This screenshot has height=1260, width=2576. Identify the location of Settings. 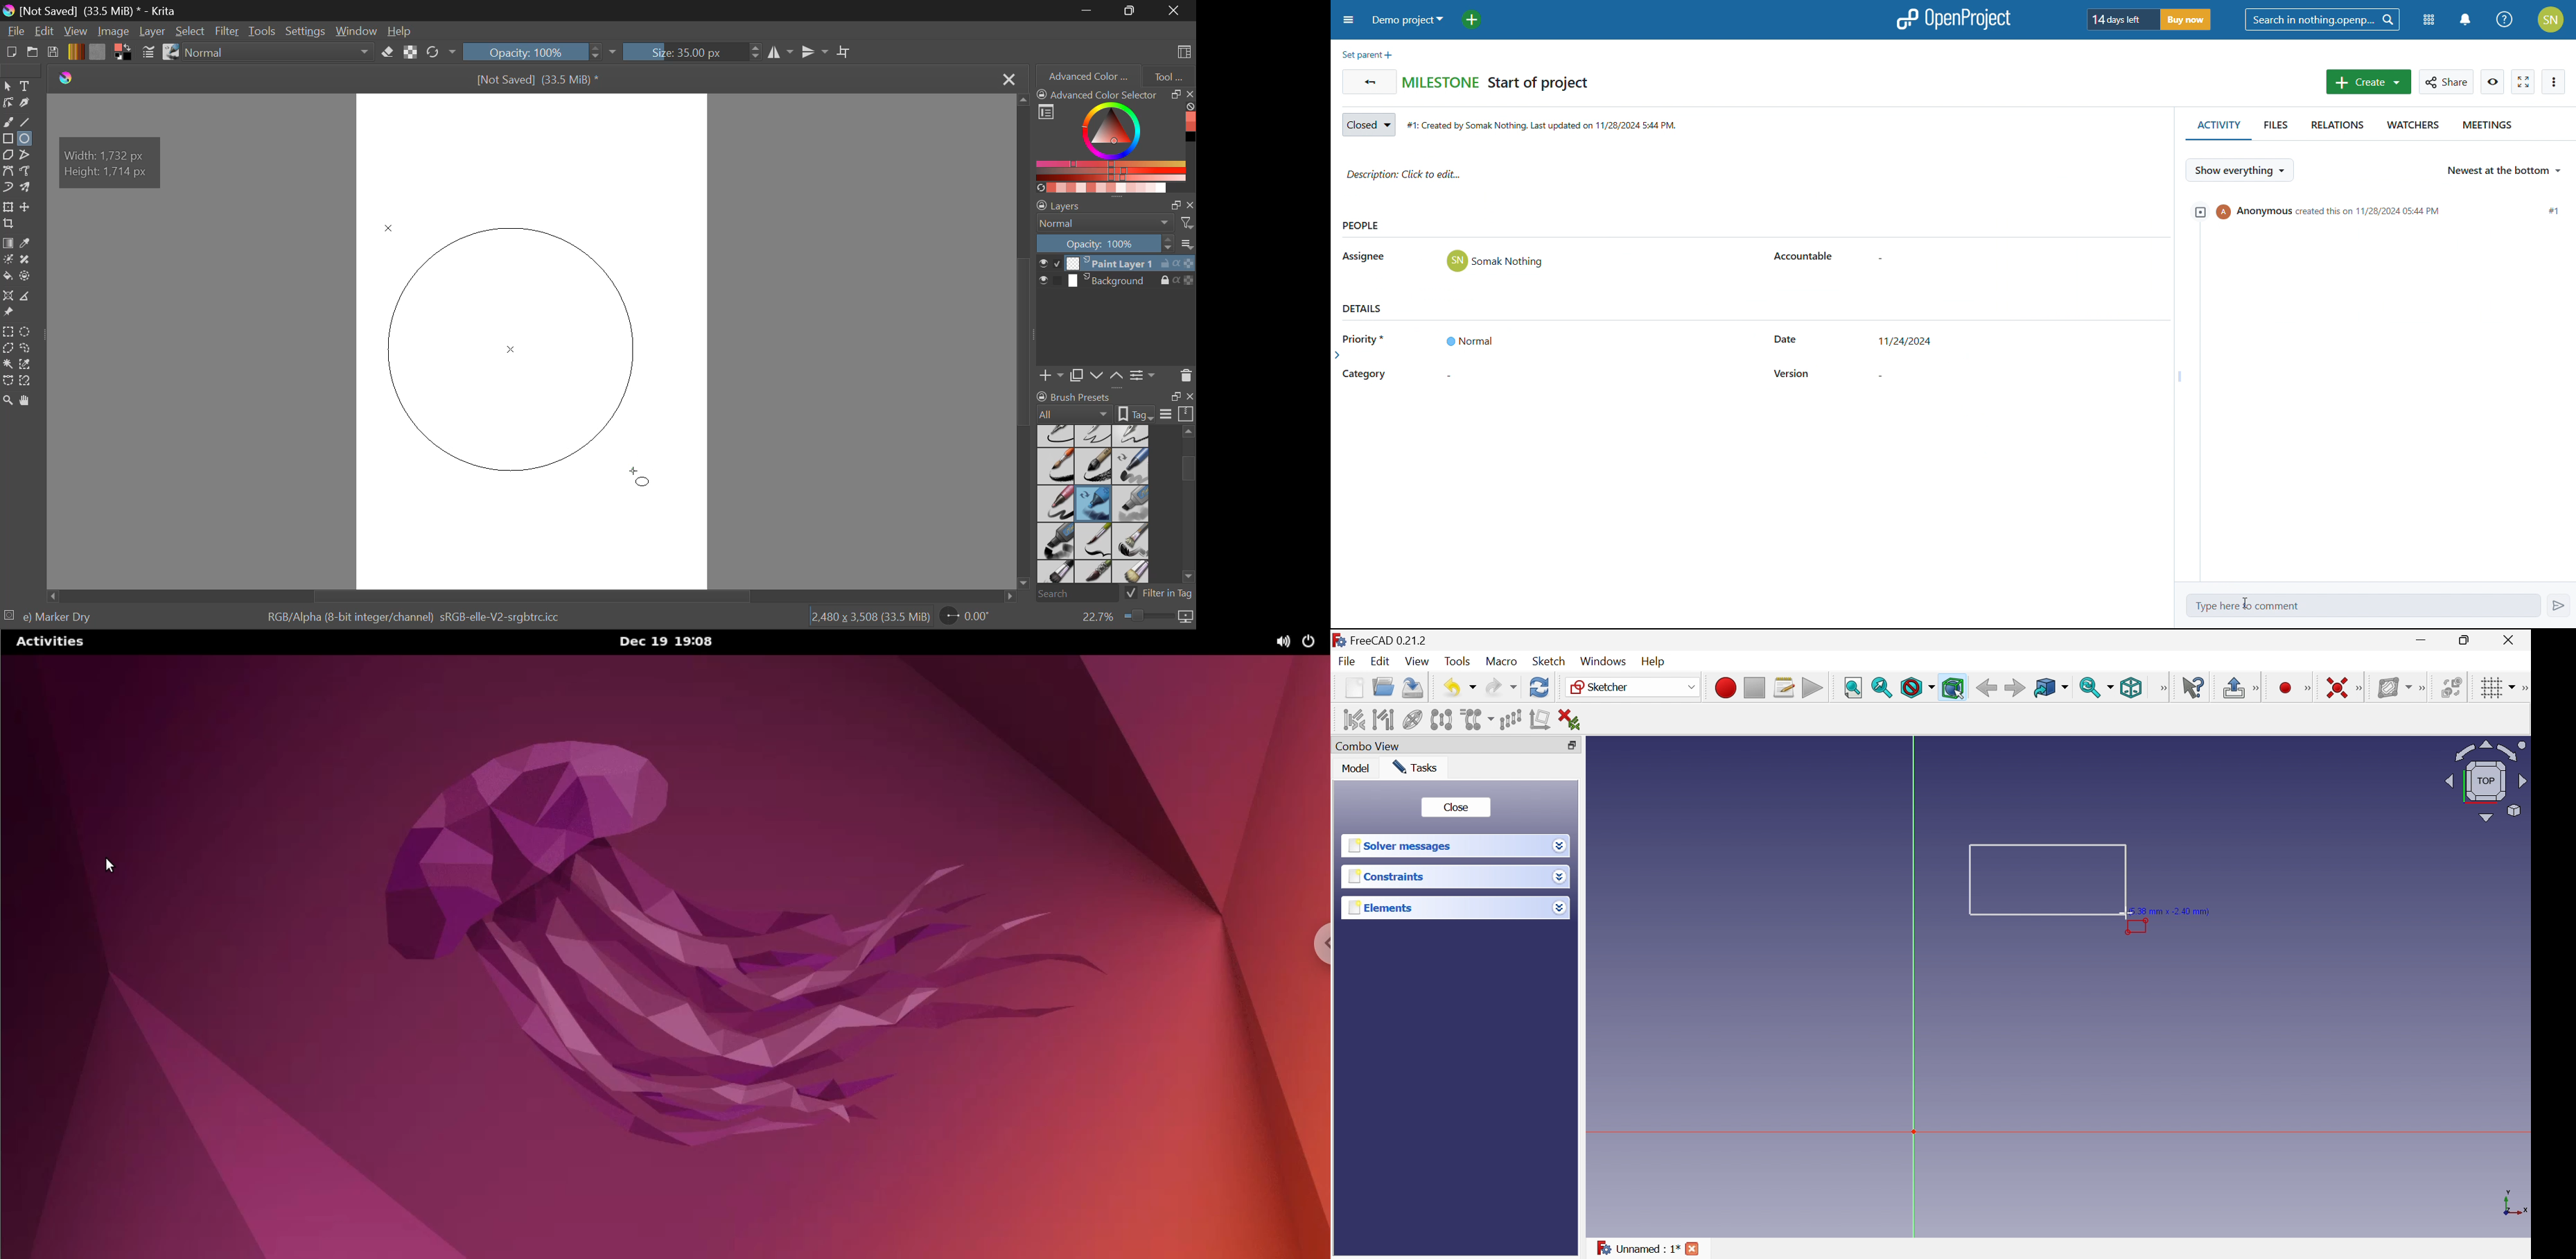
(308, 31).